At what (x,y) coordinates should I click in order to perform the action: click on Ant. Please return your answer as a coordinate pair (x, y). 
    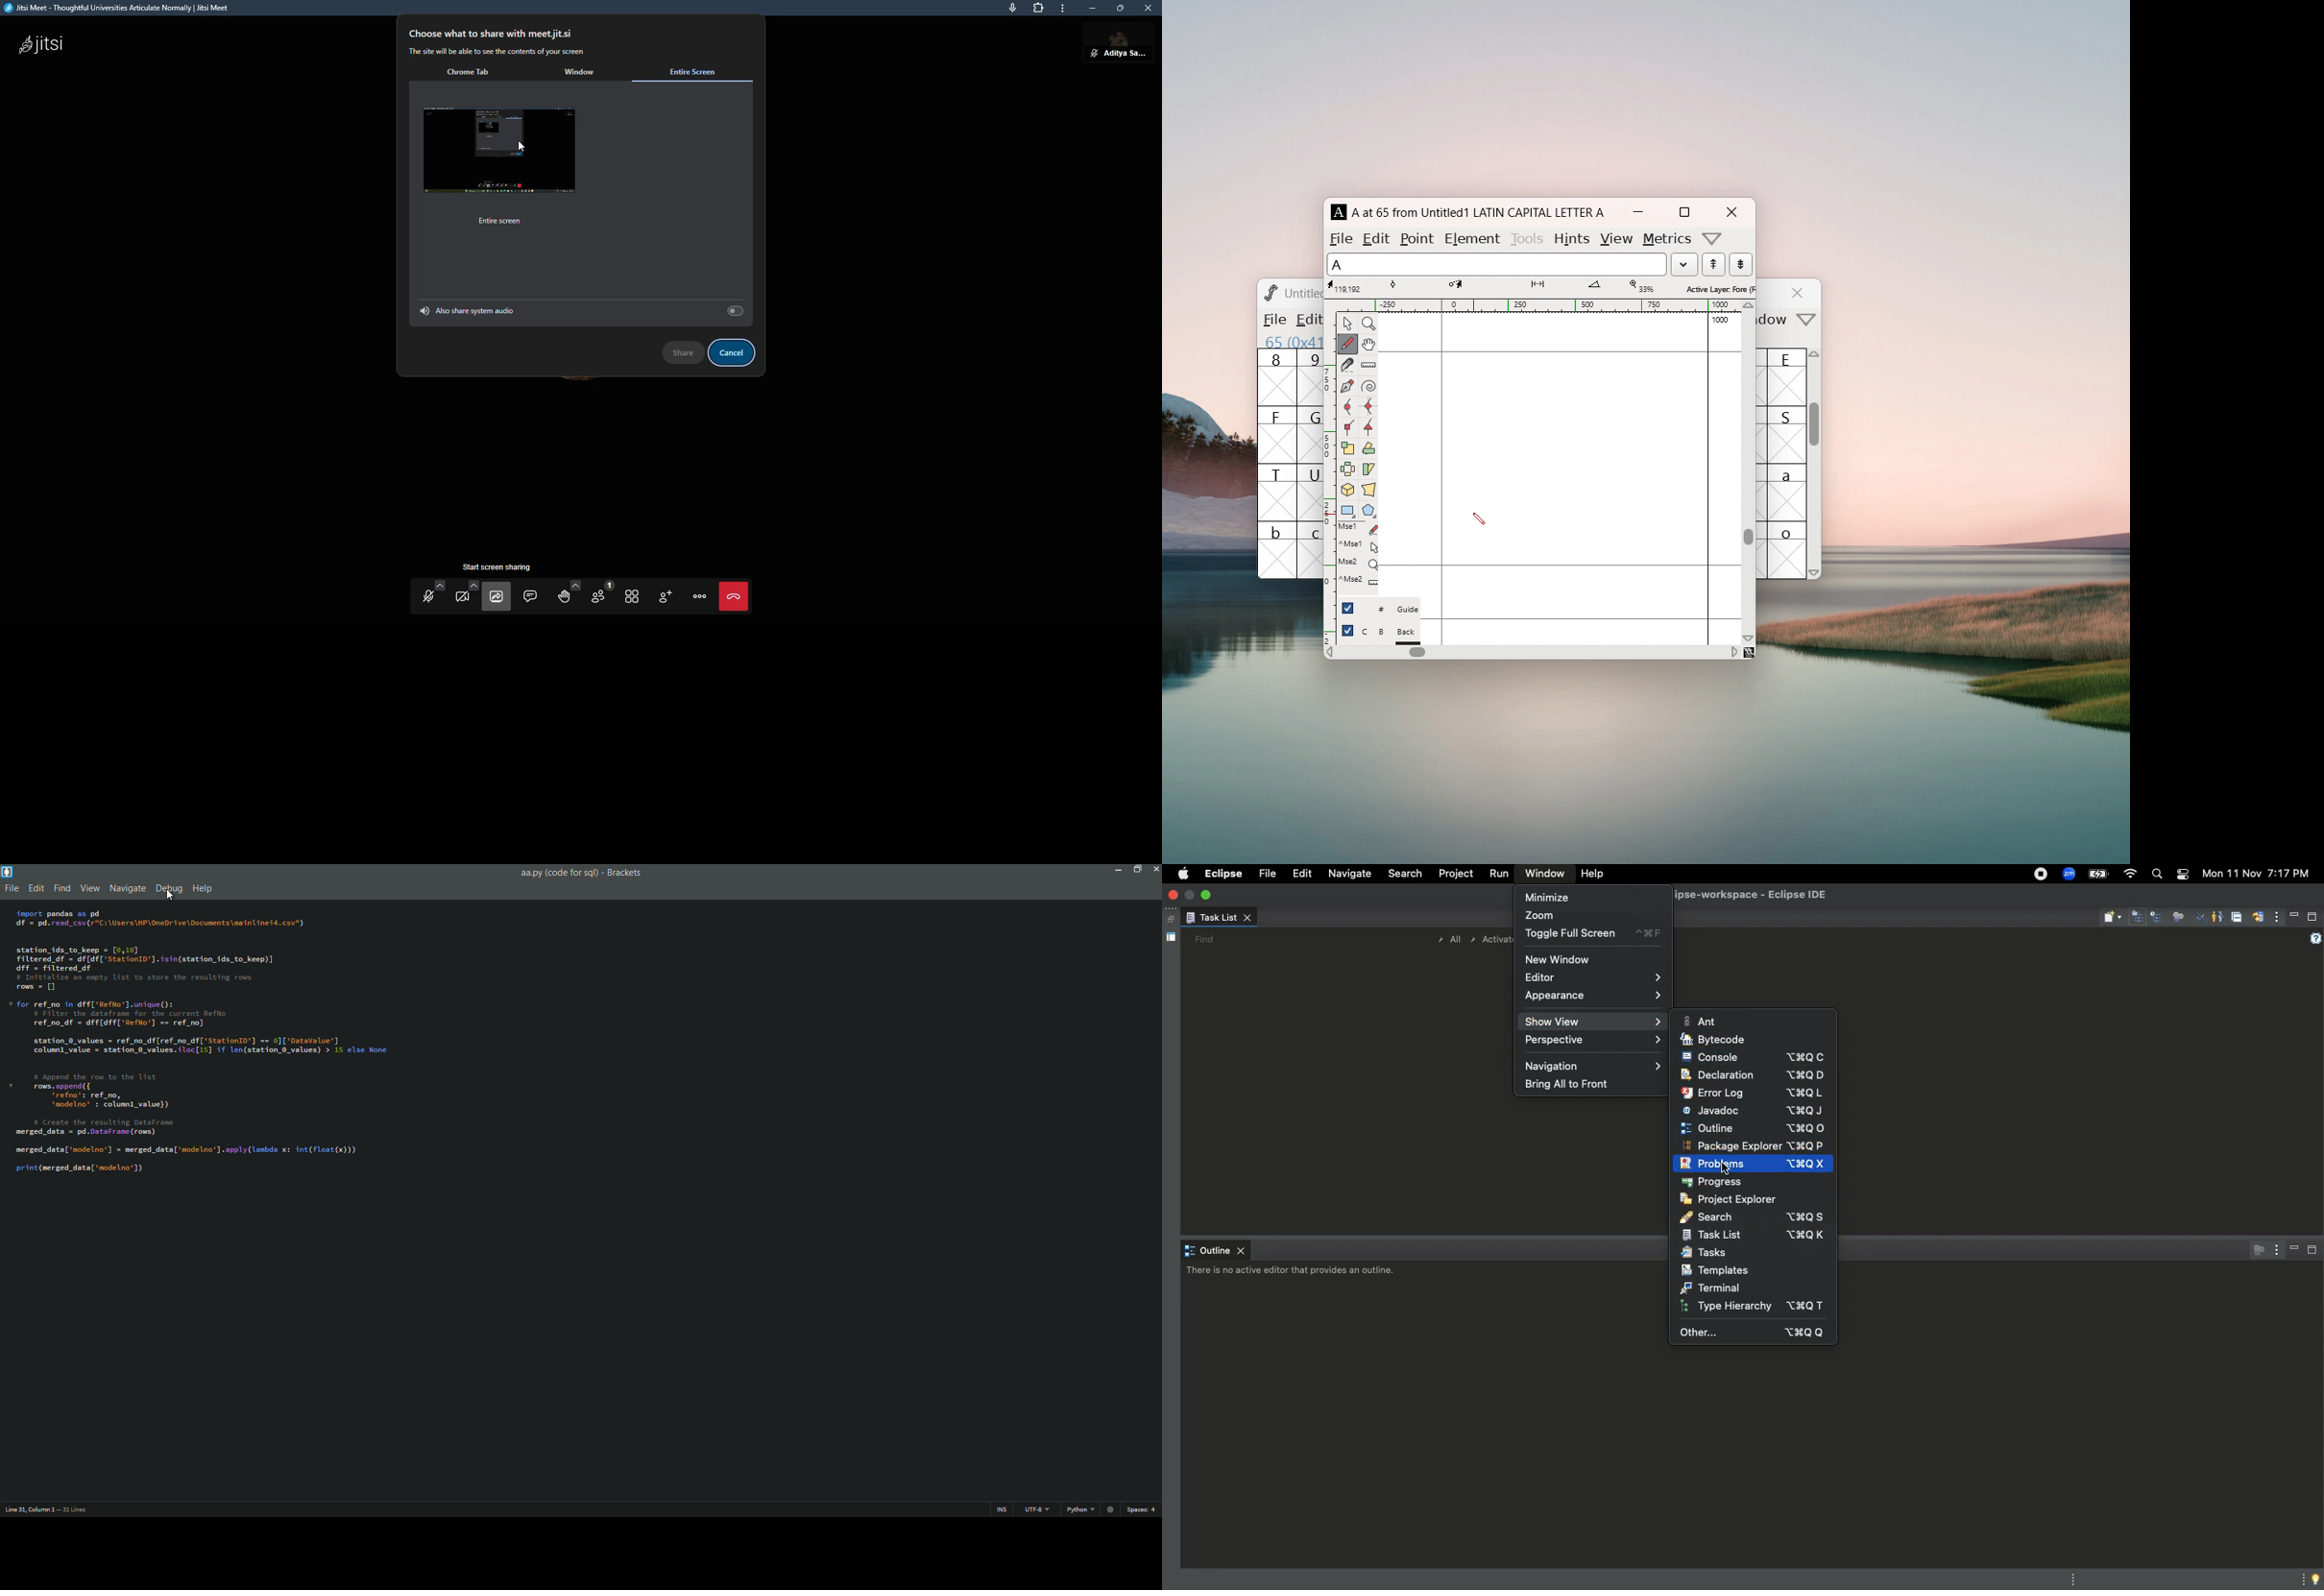
    Looking at the image, I should click on (1703, 1022).